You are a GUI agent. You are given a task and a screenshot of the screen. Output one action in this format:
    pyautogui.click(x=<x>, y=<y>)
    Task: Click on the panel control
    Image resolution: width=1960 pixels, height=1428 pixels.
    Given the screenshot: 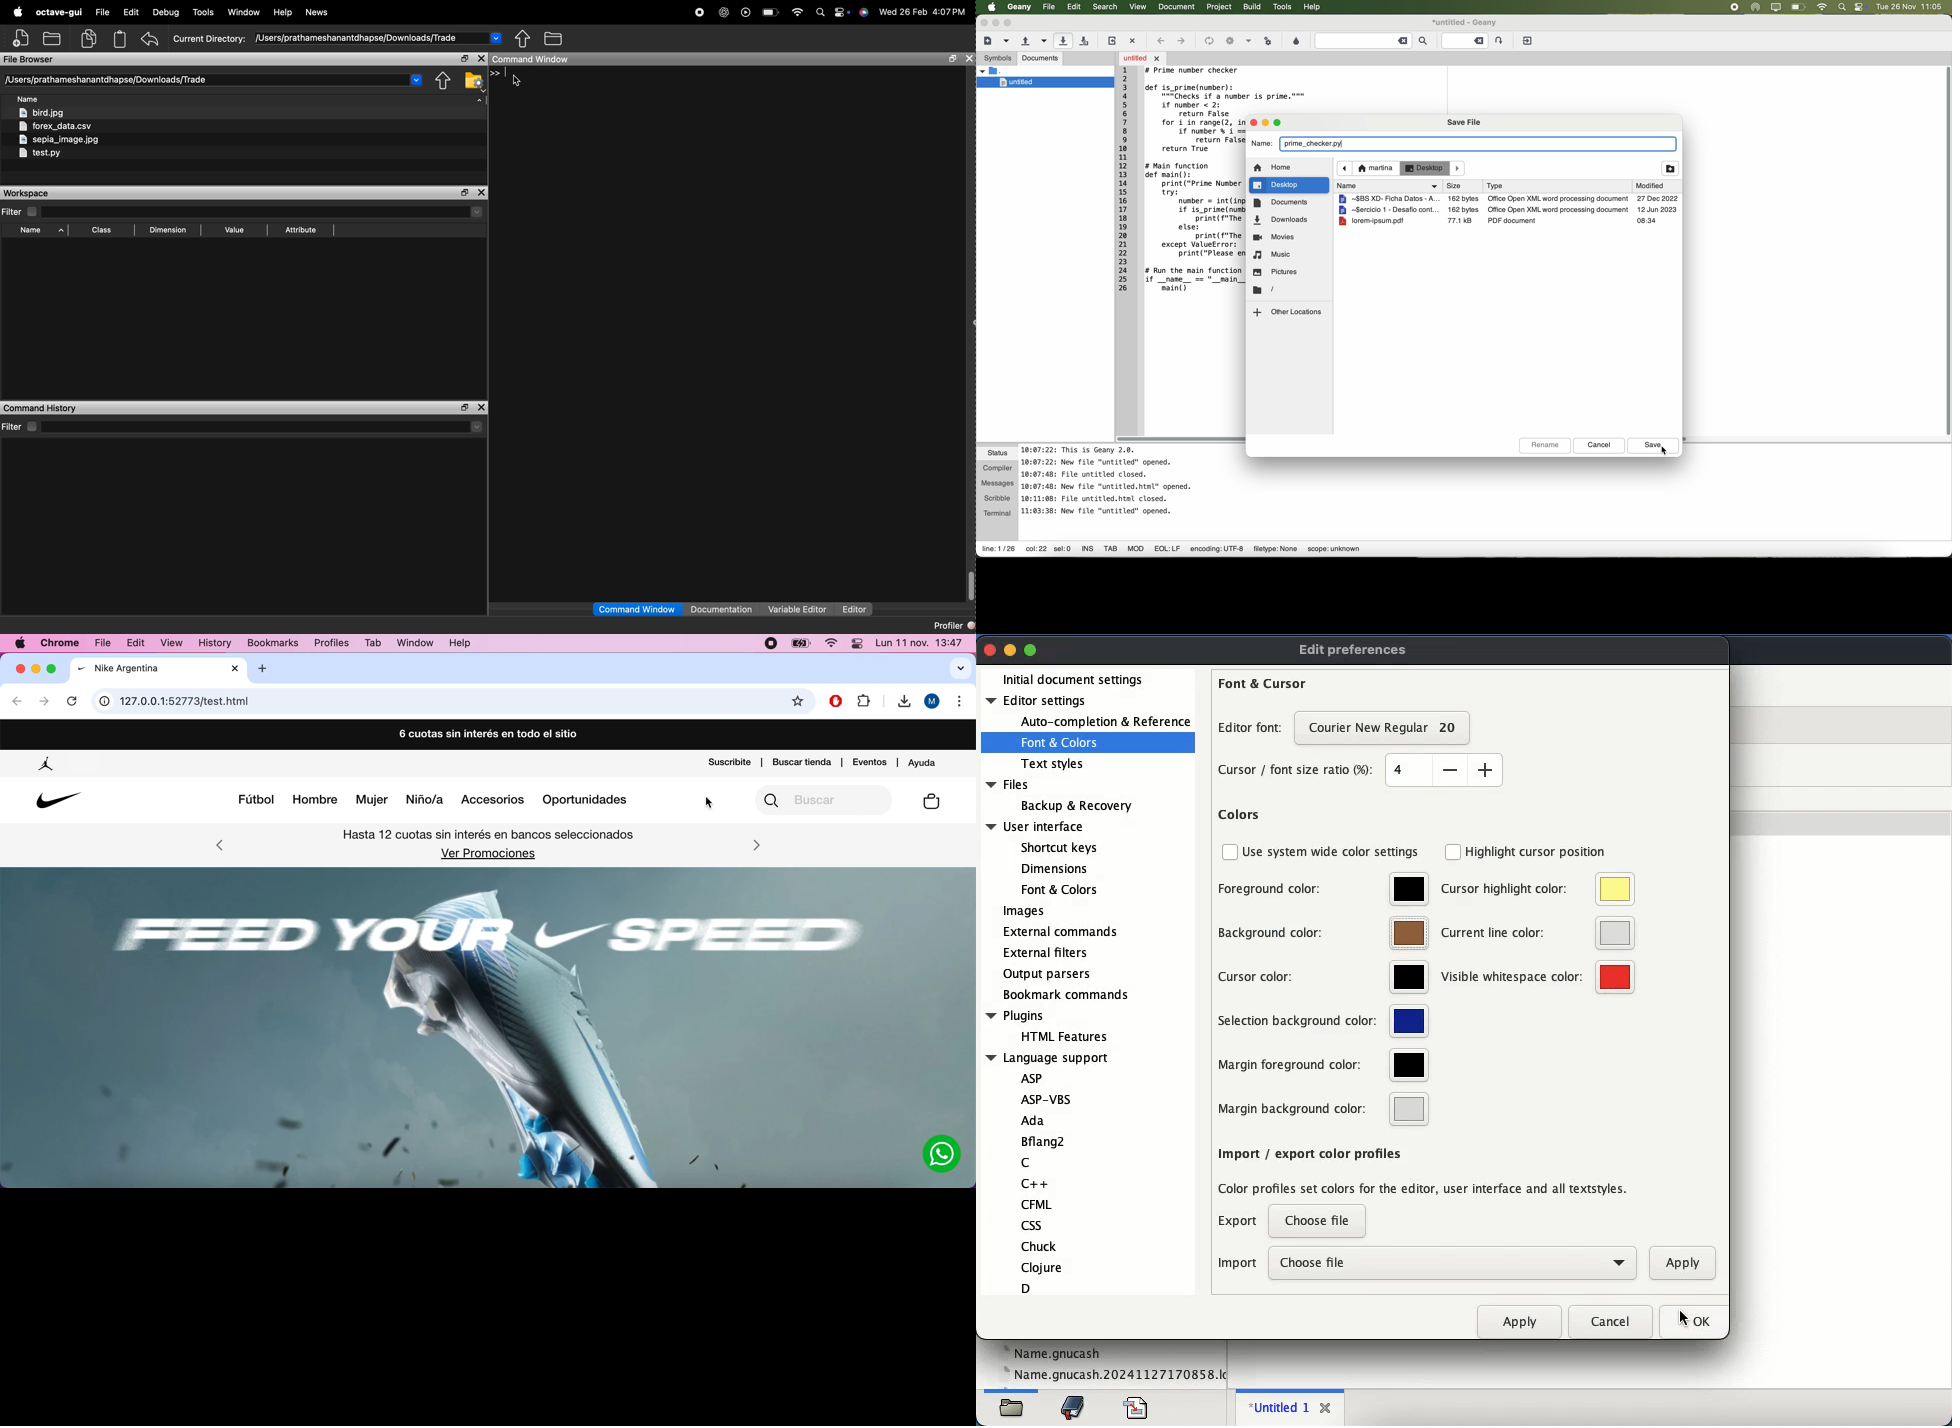 What is the action you would take?
    pyautogui.click(x=856, y=643)
    